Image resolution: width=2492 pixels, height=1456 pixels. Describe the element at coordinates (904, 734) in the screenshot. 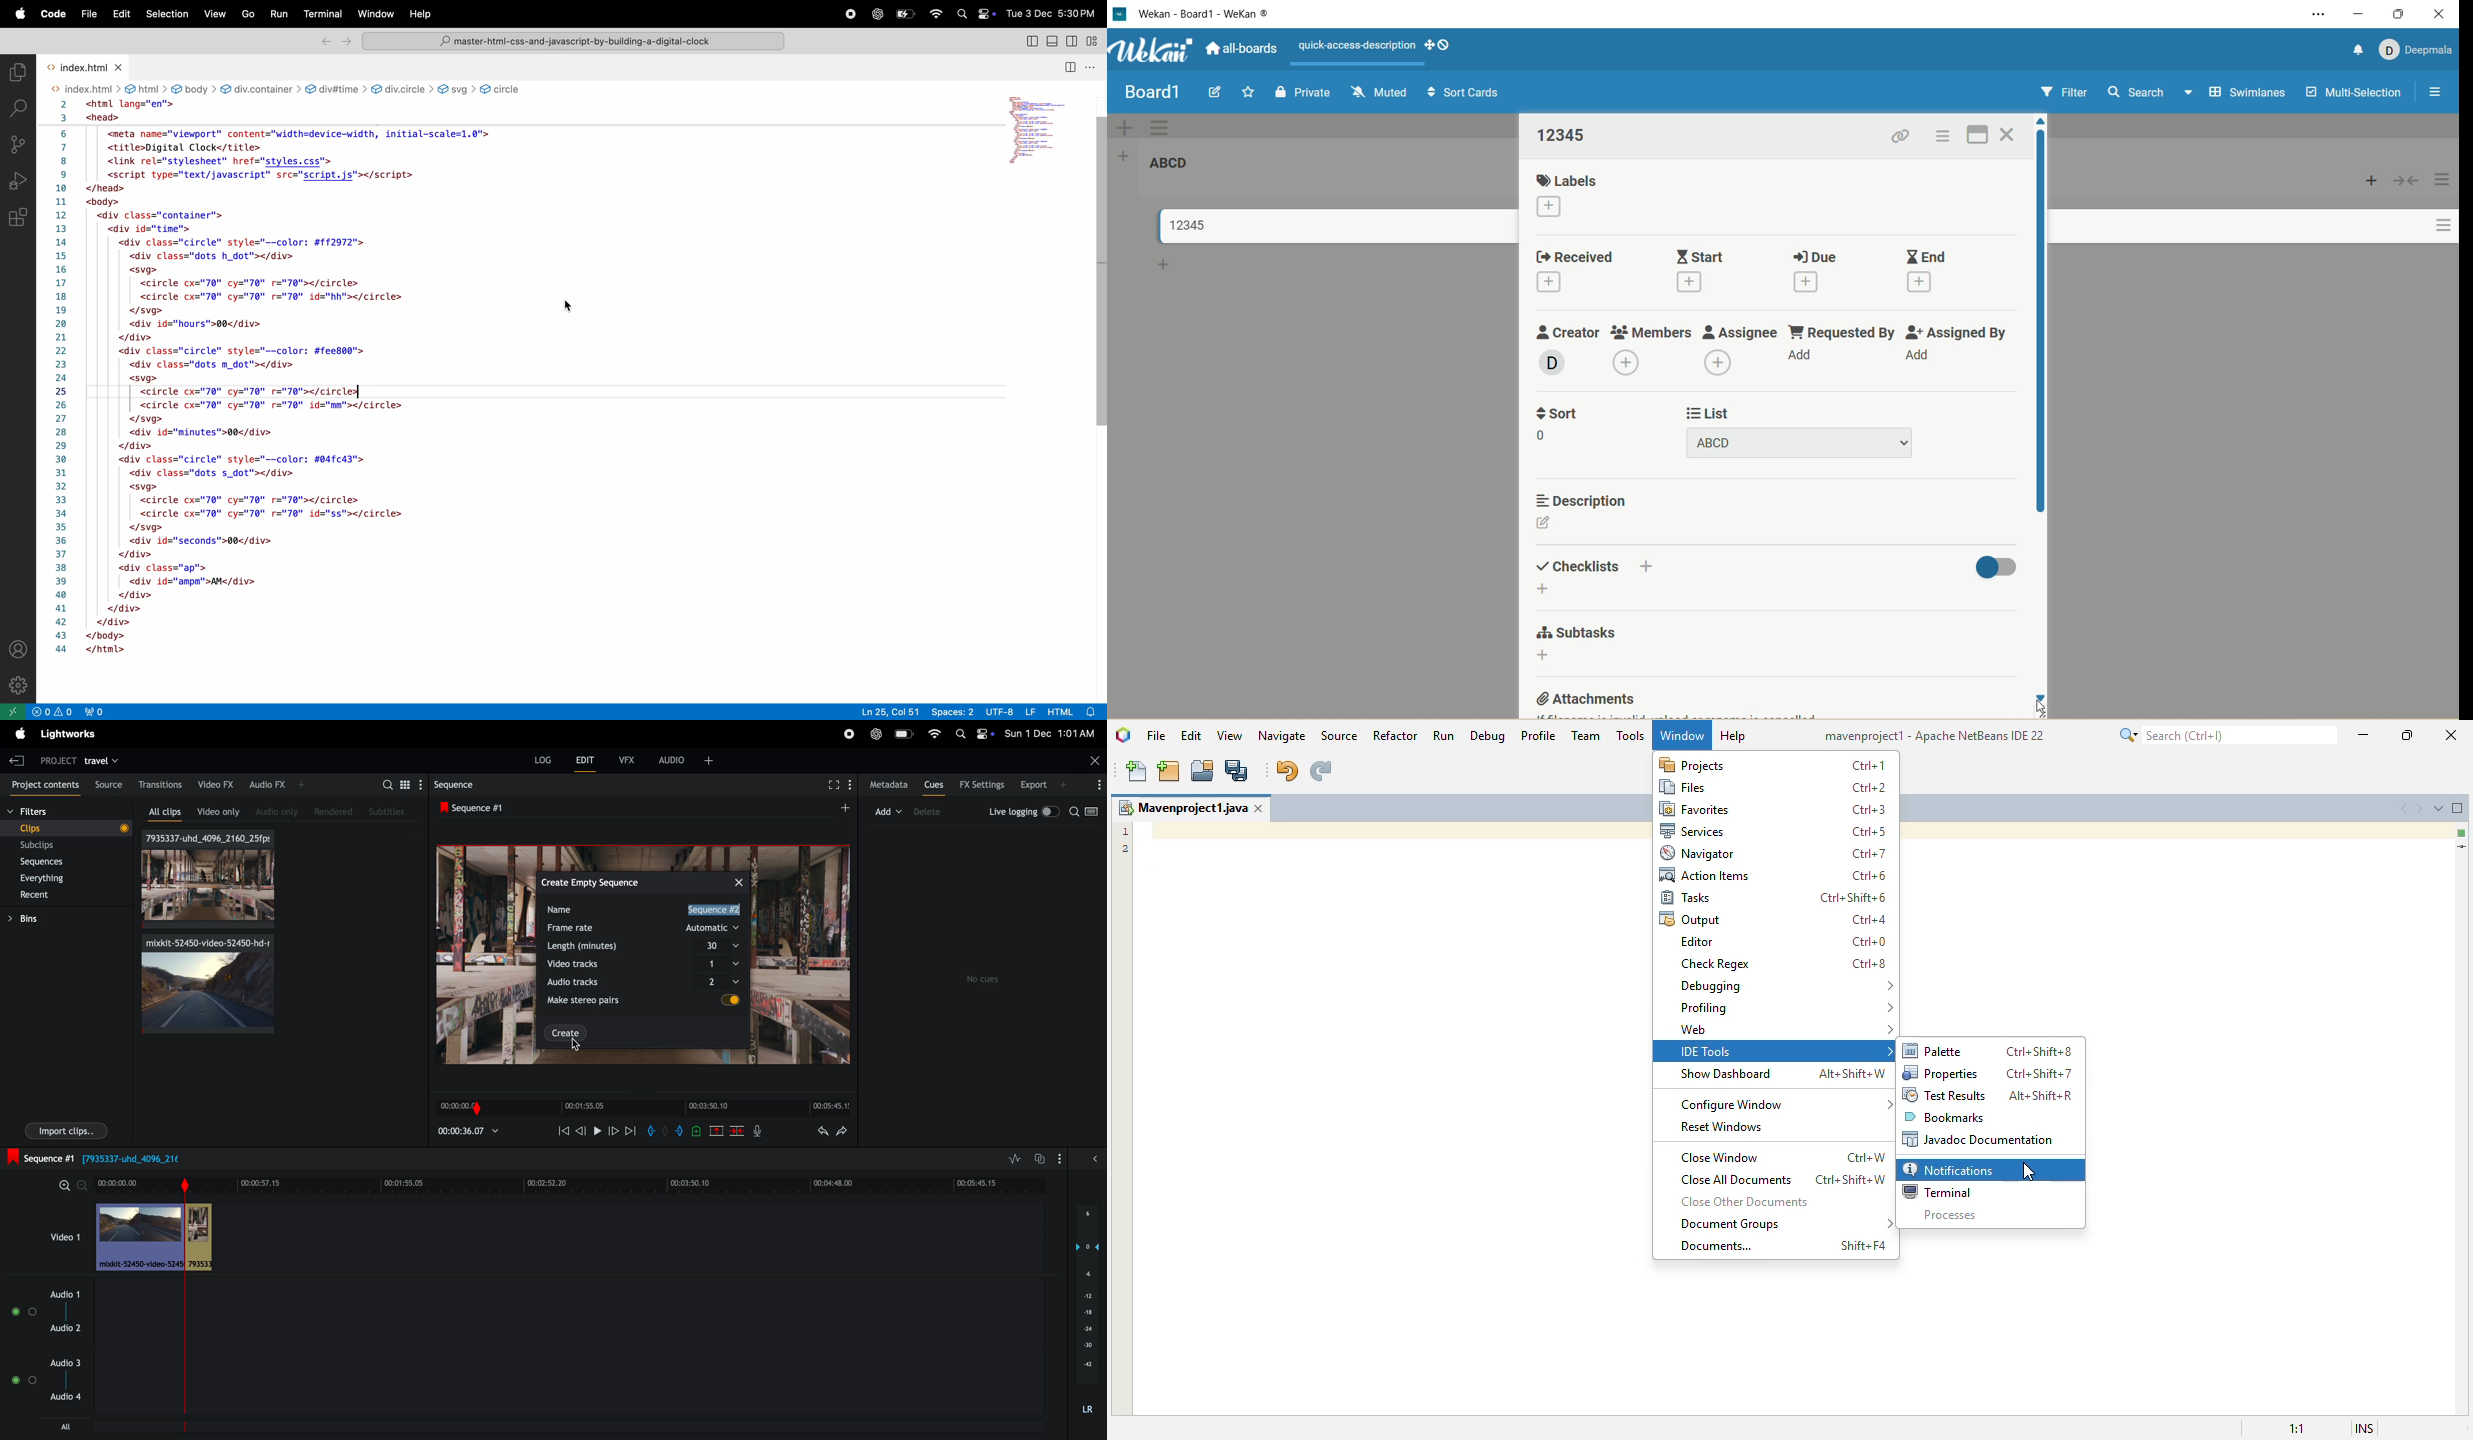

I see `battery` at that location.